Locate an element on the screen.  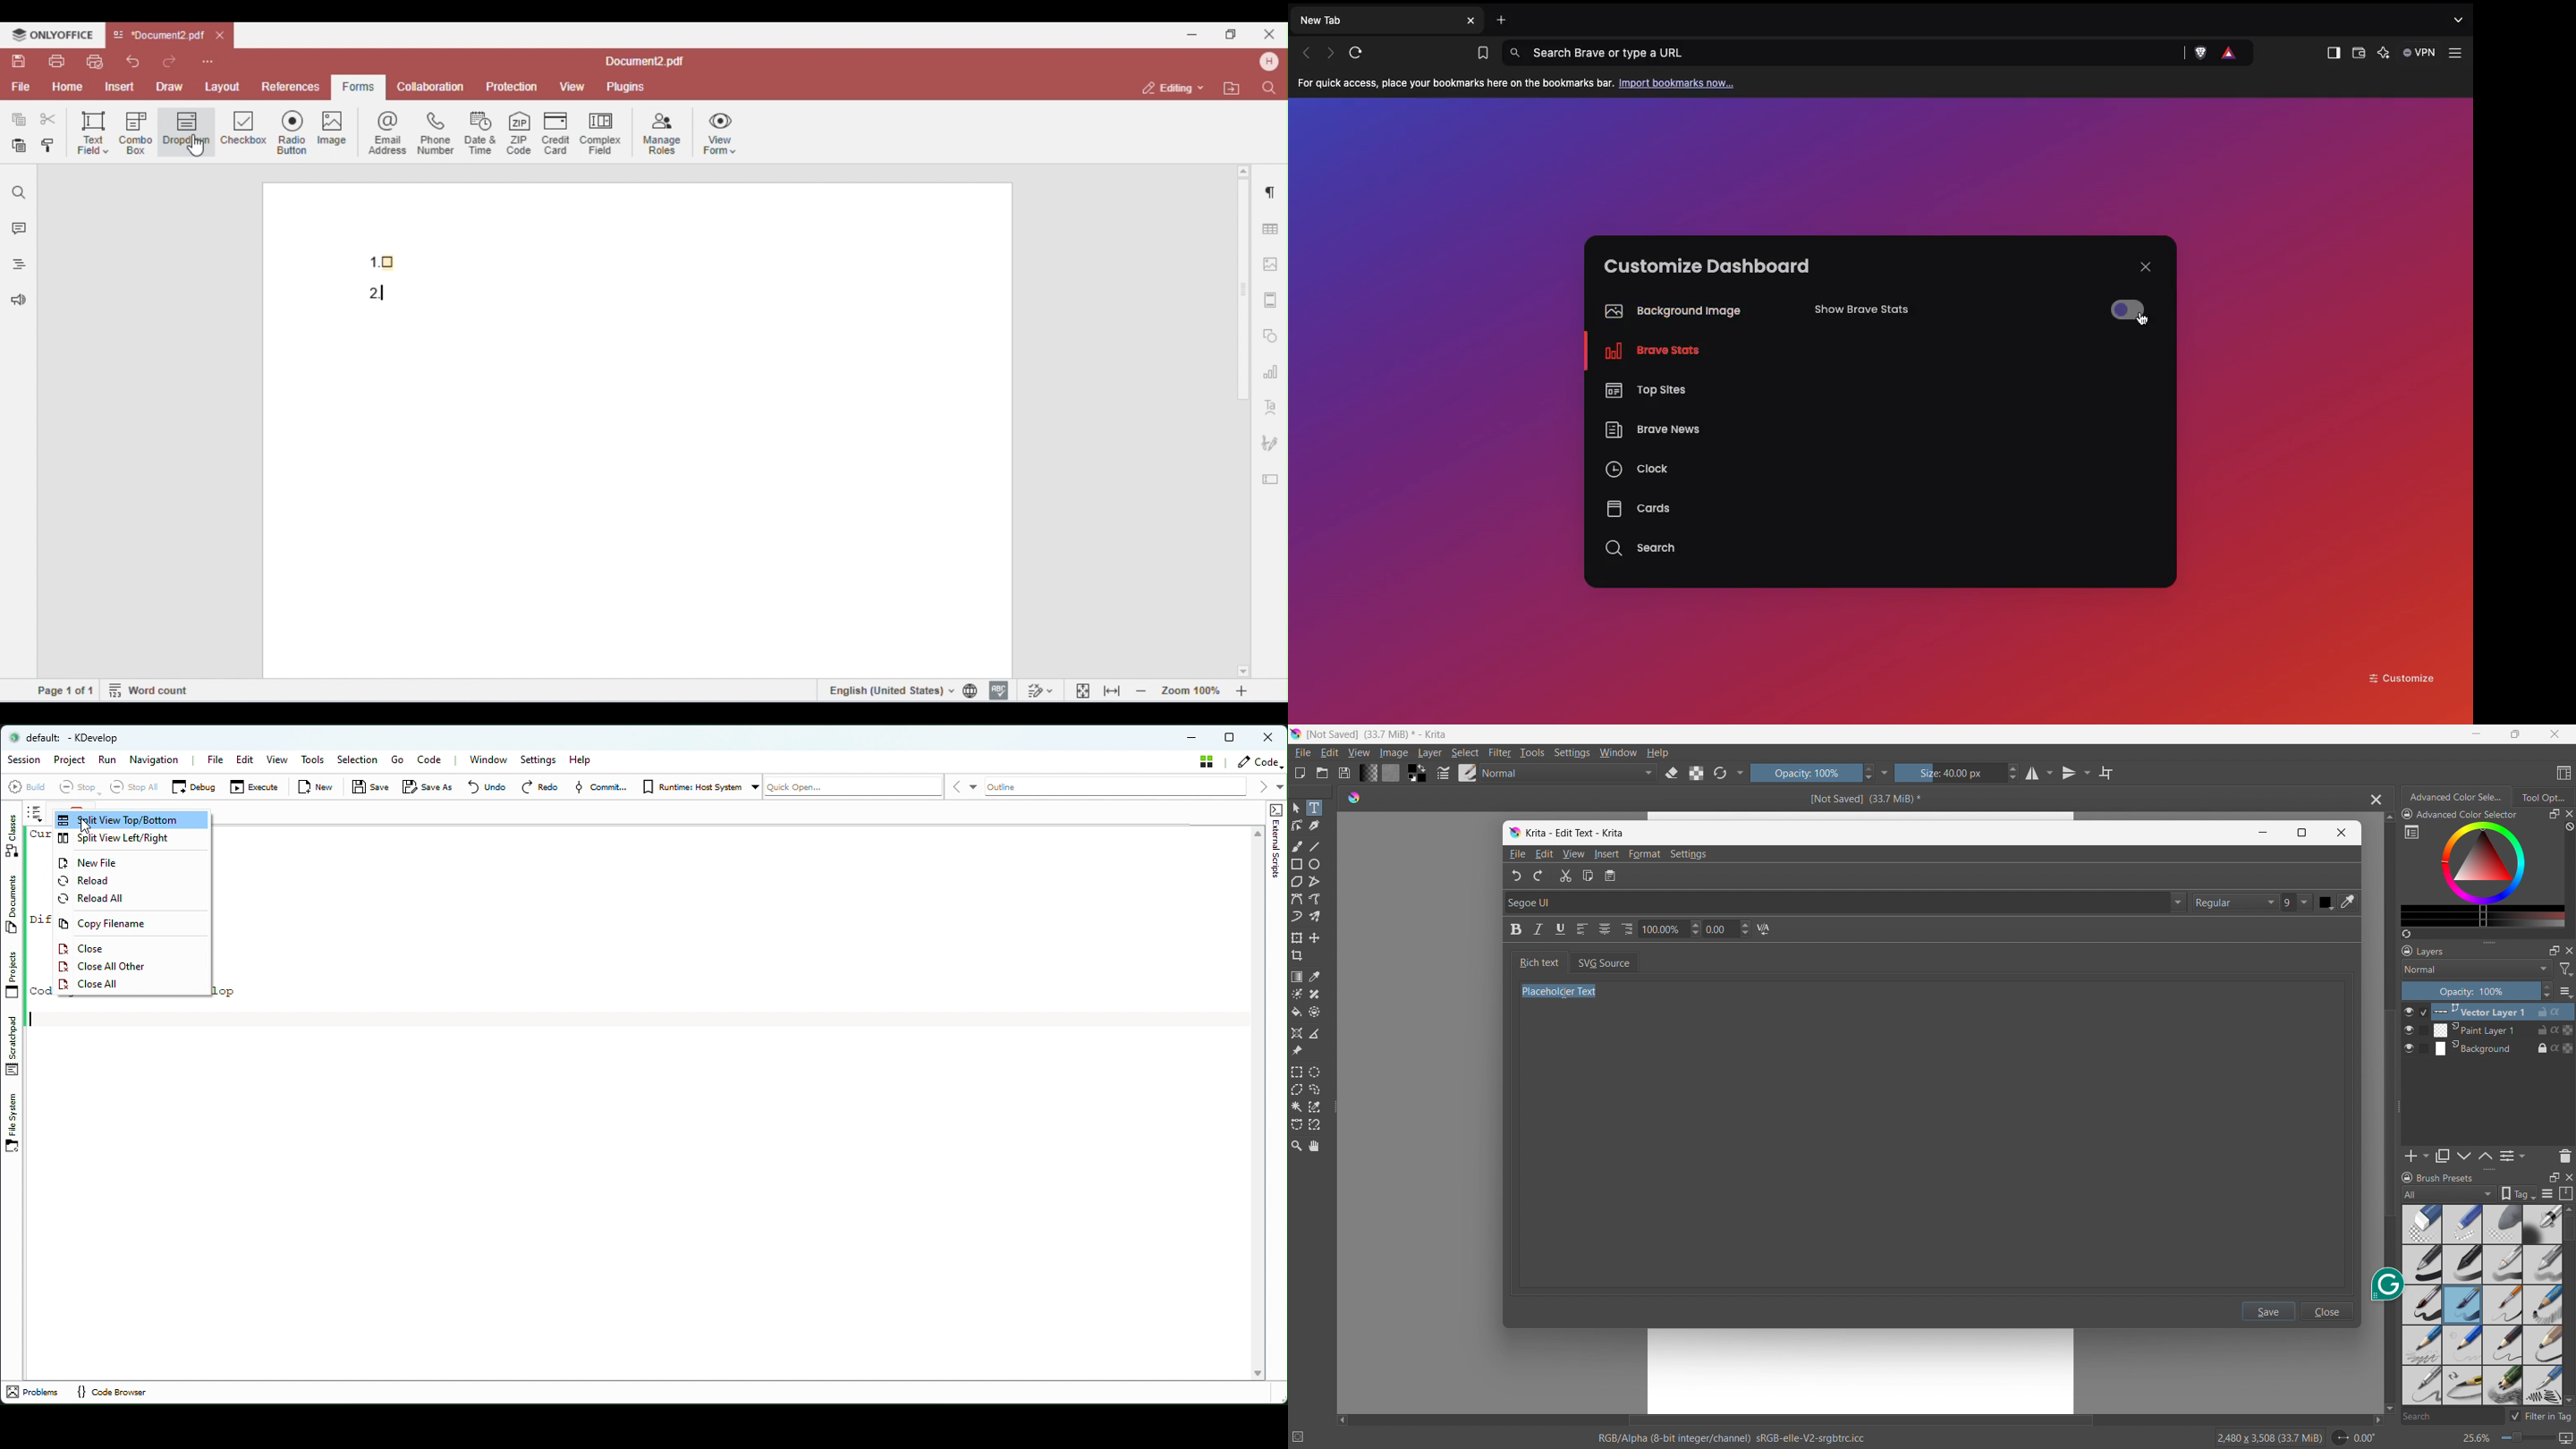
Debug is located at coordinates (194, 788).